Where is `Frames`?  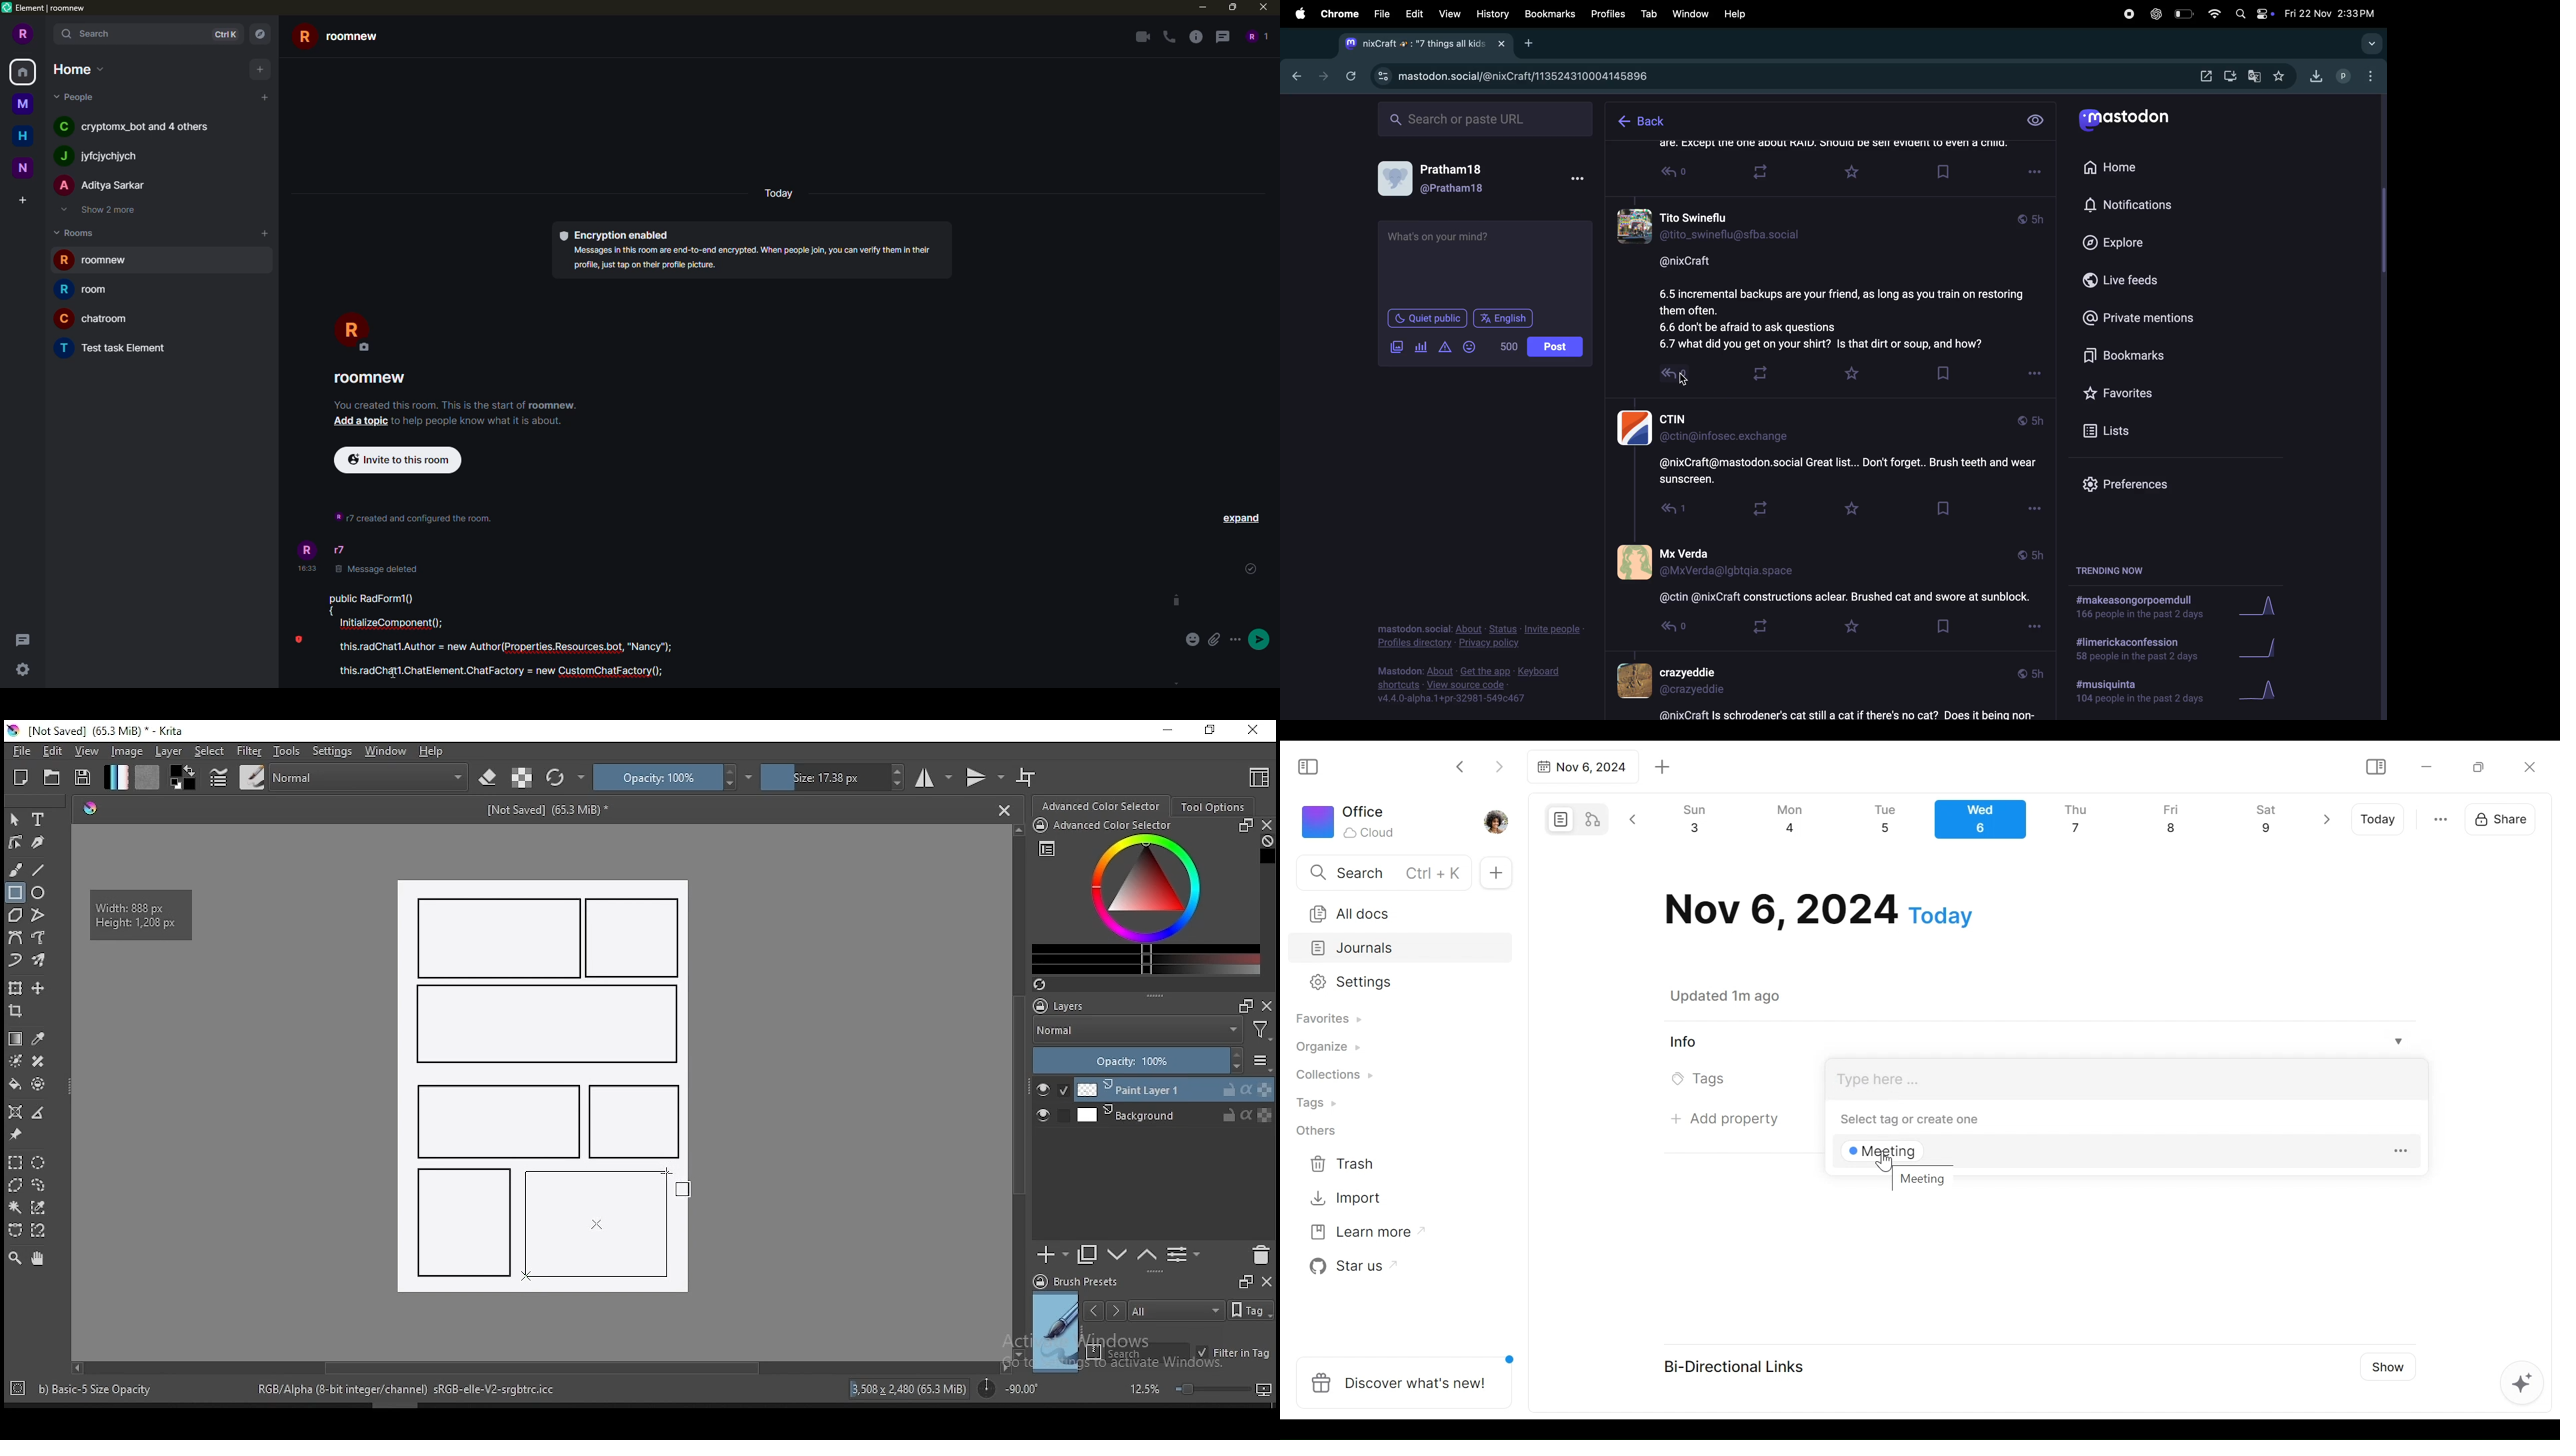
Frames is located at coordinates (1240, 1005).